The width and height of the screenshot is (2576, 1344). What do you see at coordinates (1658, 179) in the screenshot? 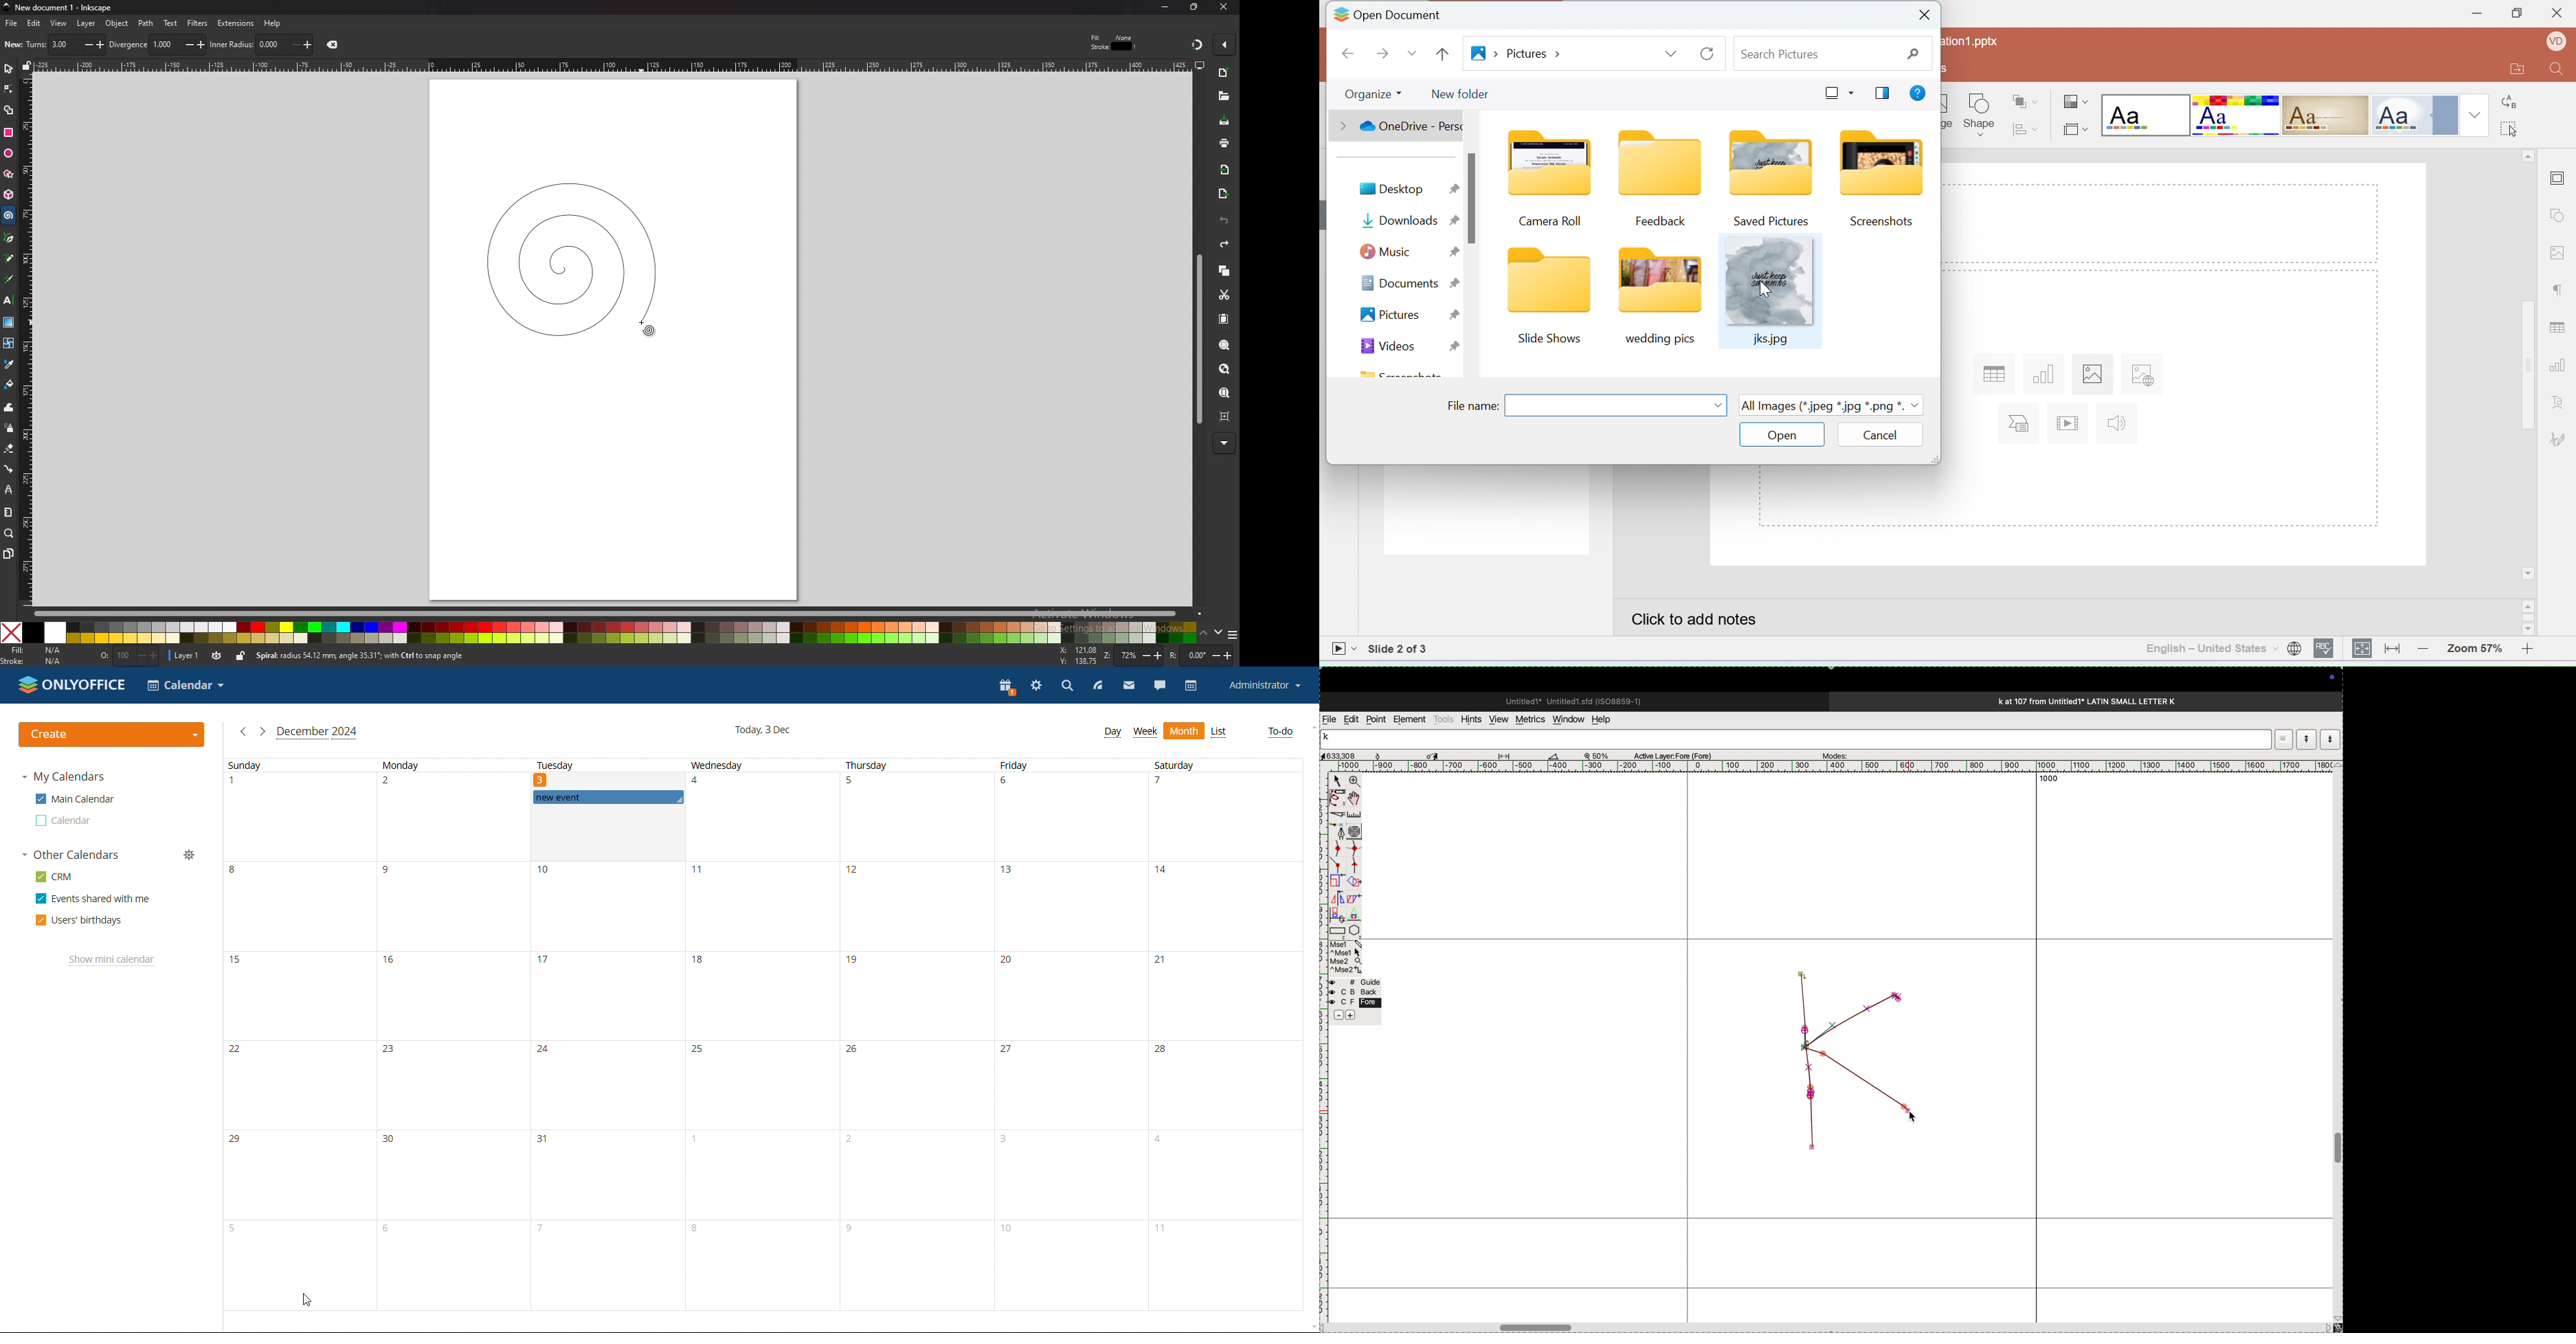
I see `folder-2` at bounding box center [1658, 179].